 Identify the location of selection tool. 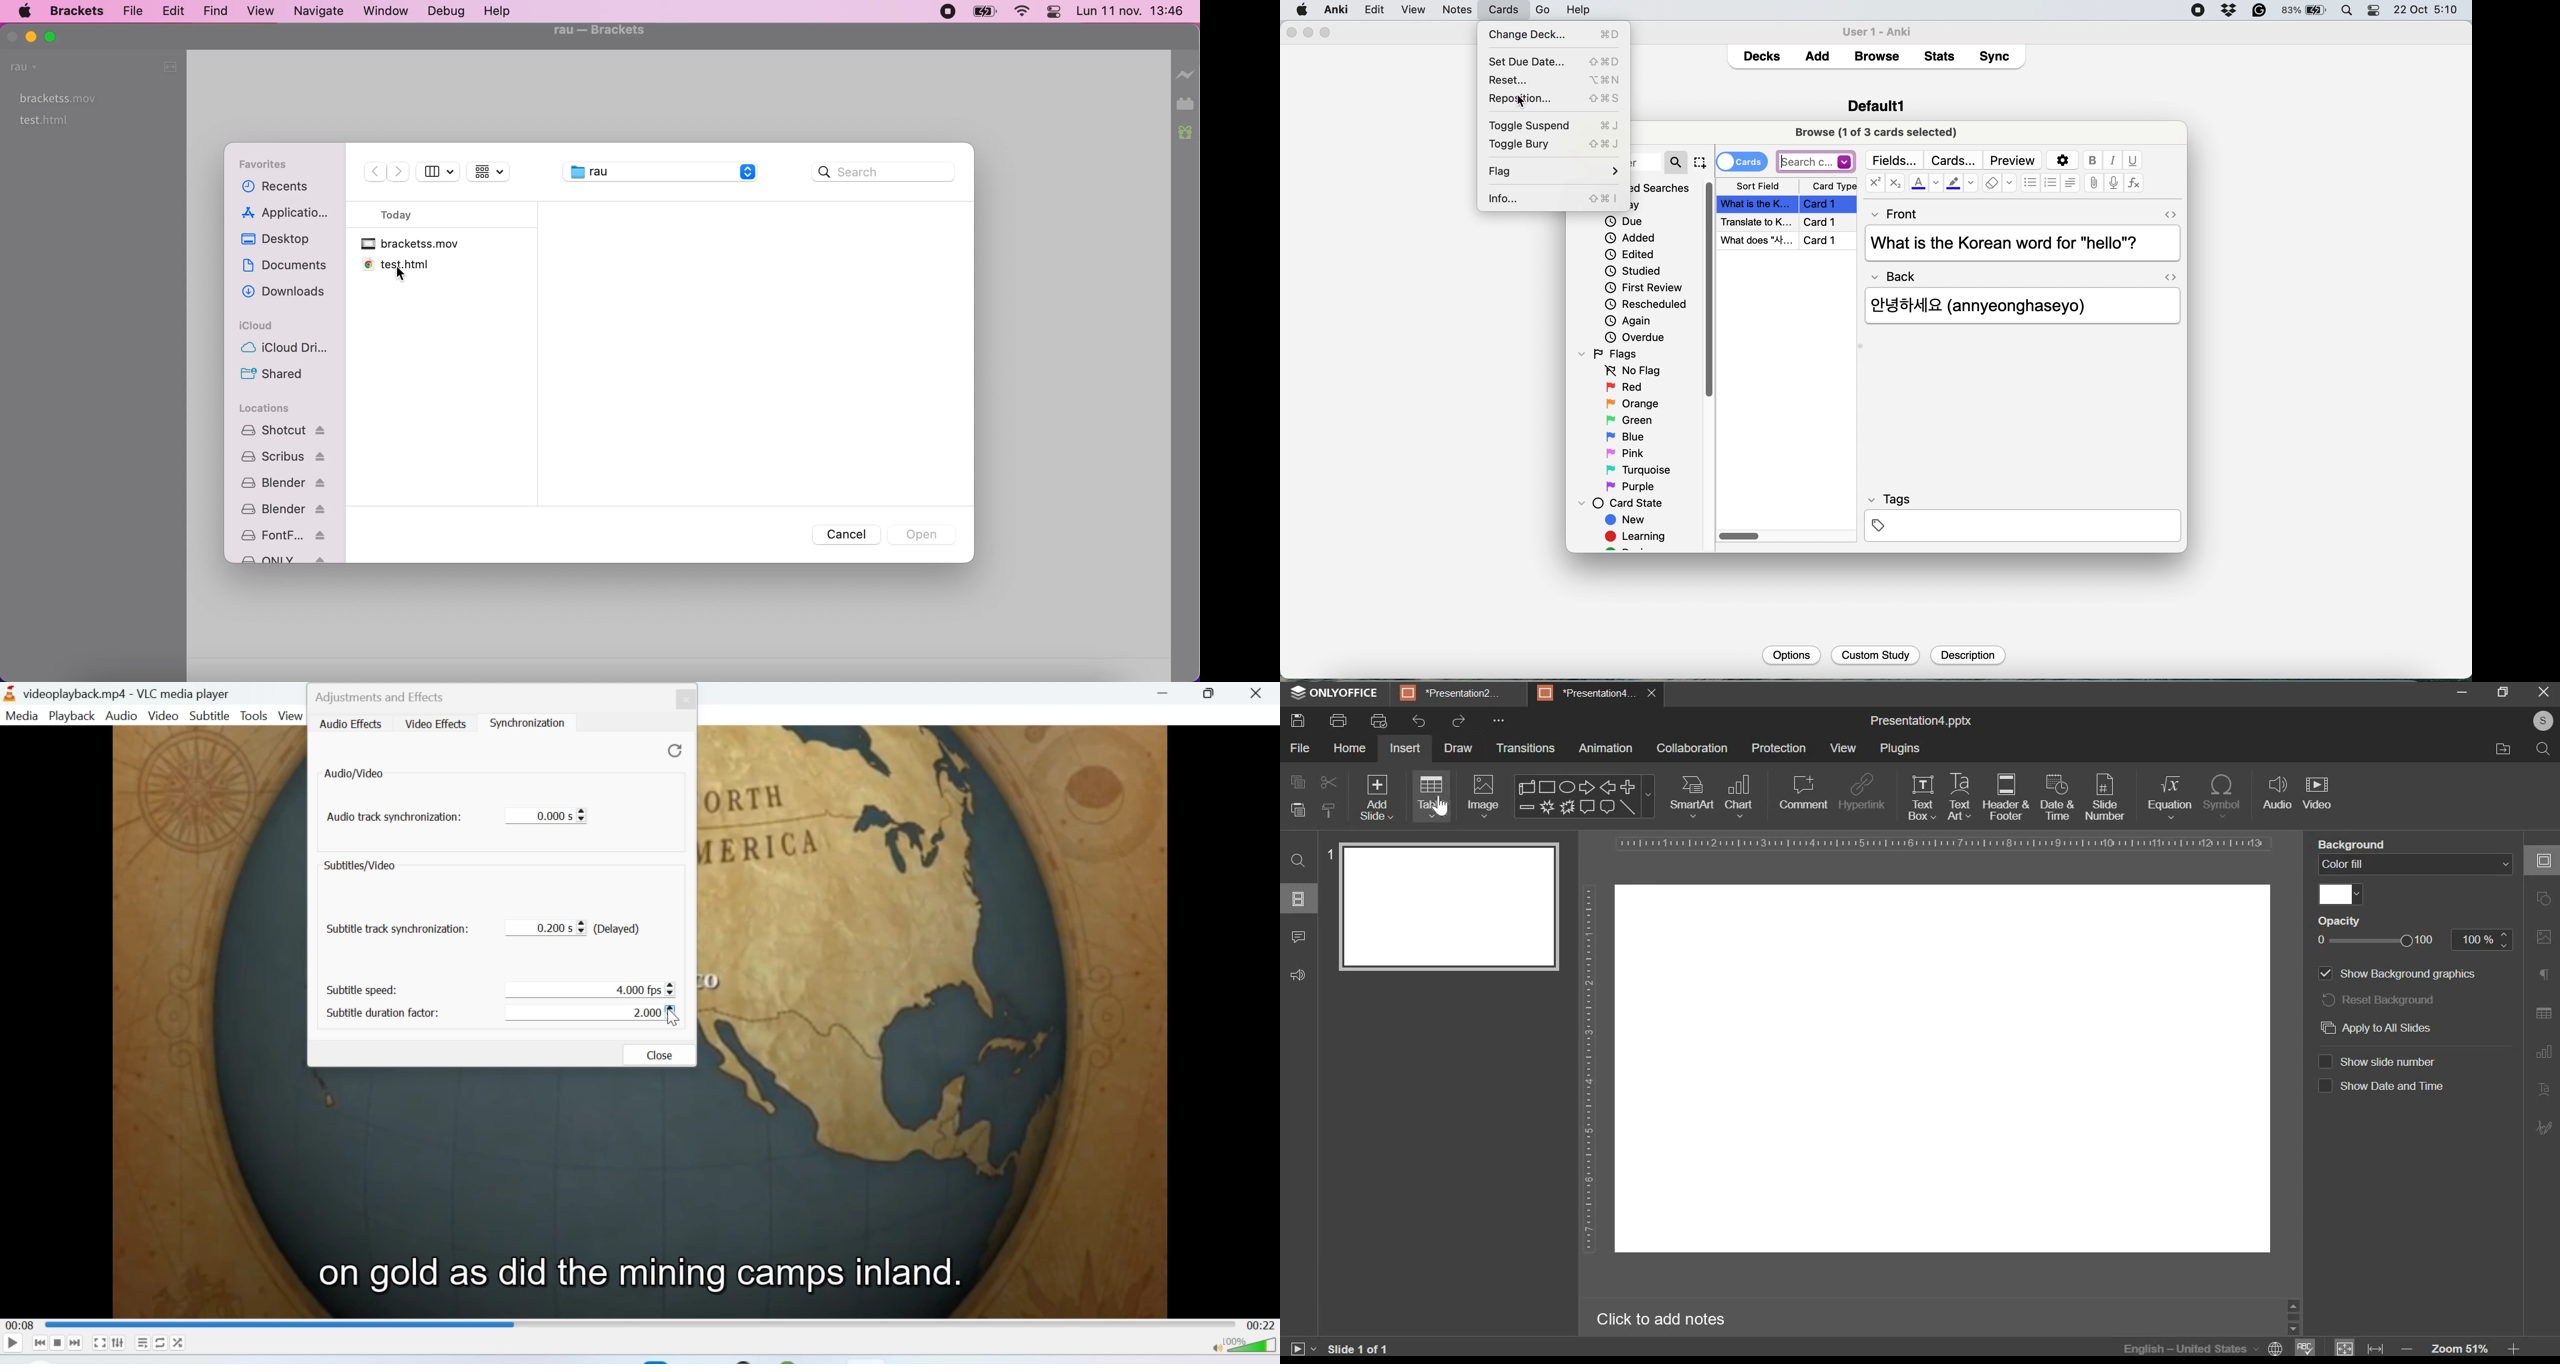
(1700, 162).